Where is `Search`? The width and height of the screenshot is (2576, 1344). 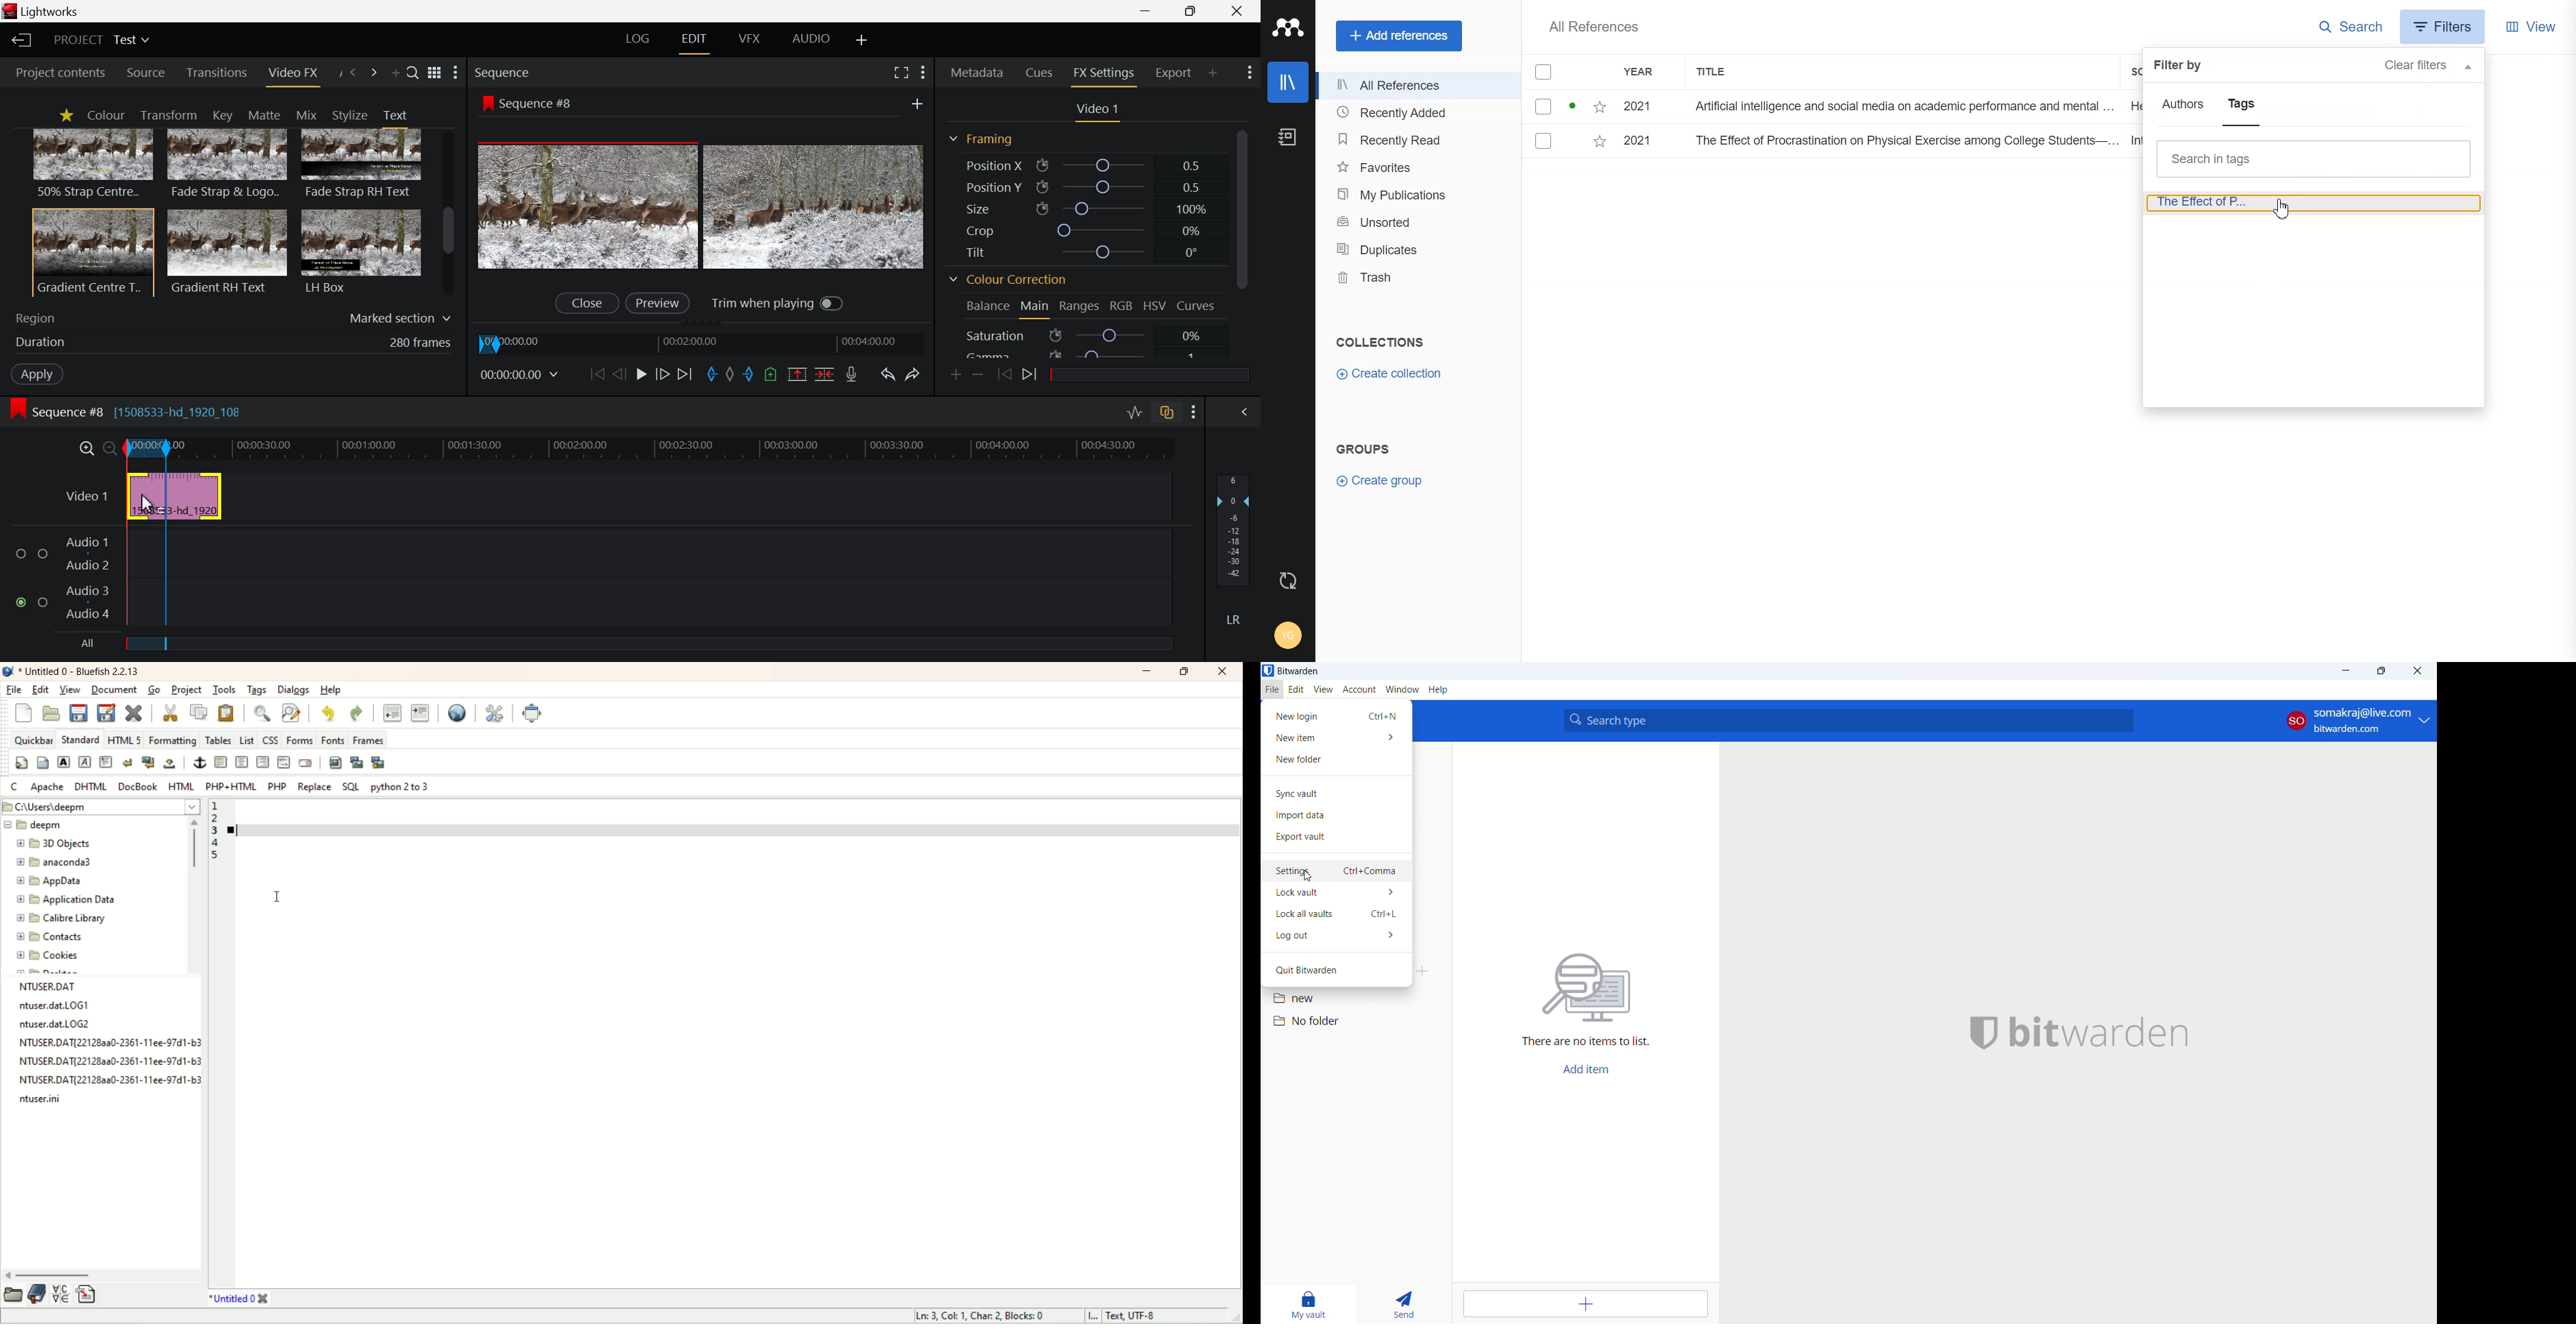 Search is located at coordinates (2350, 27).